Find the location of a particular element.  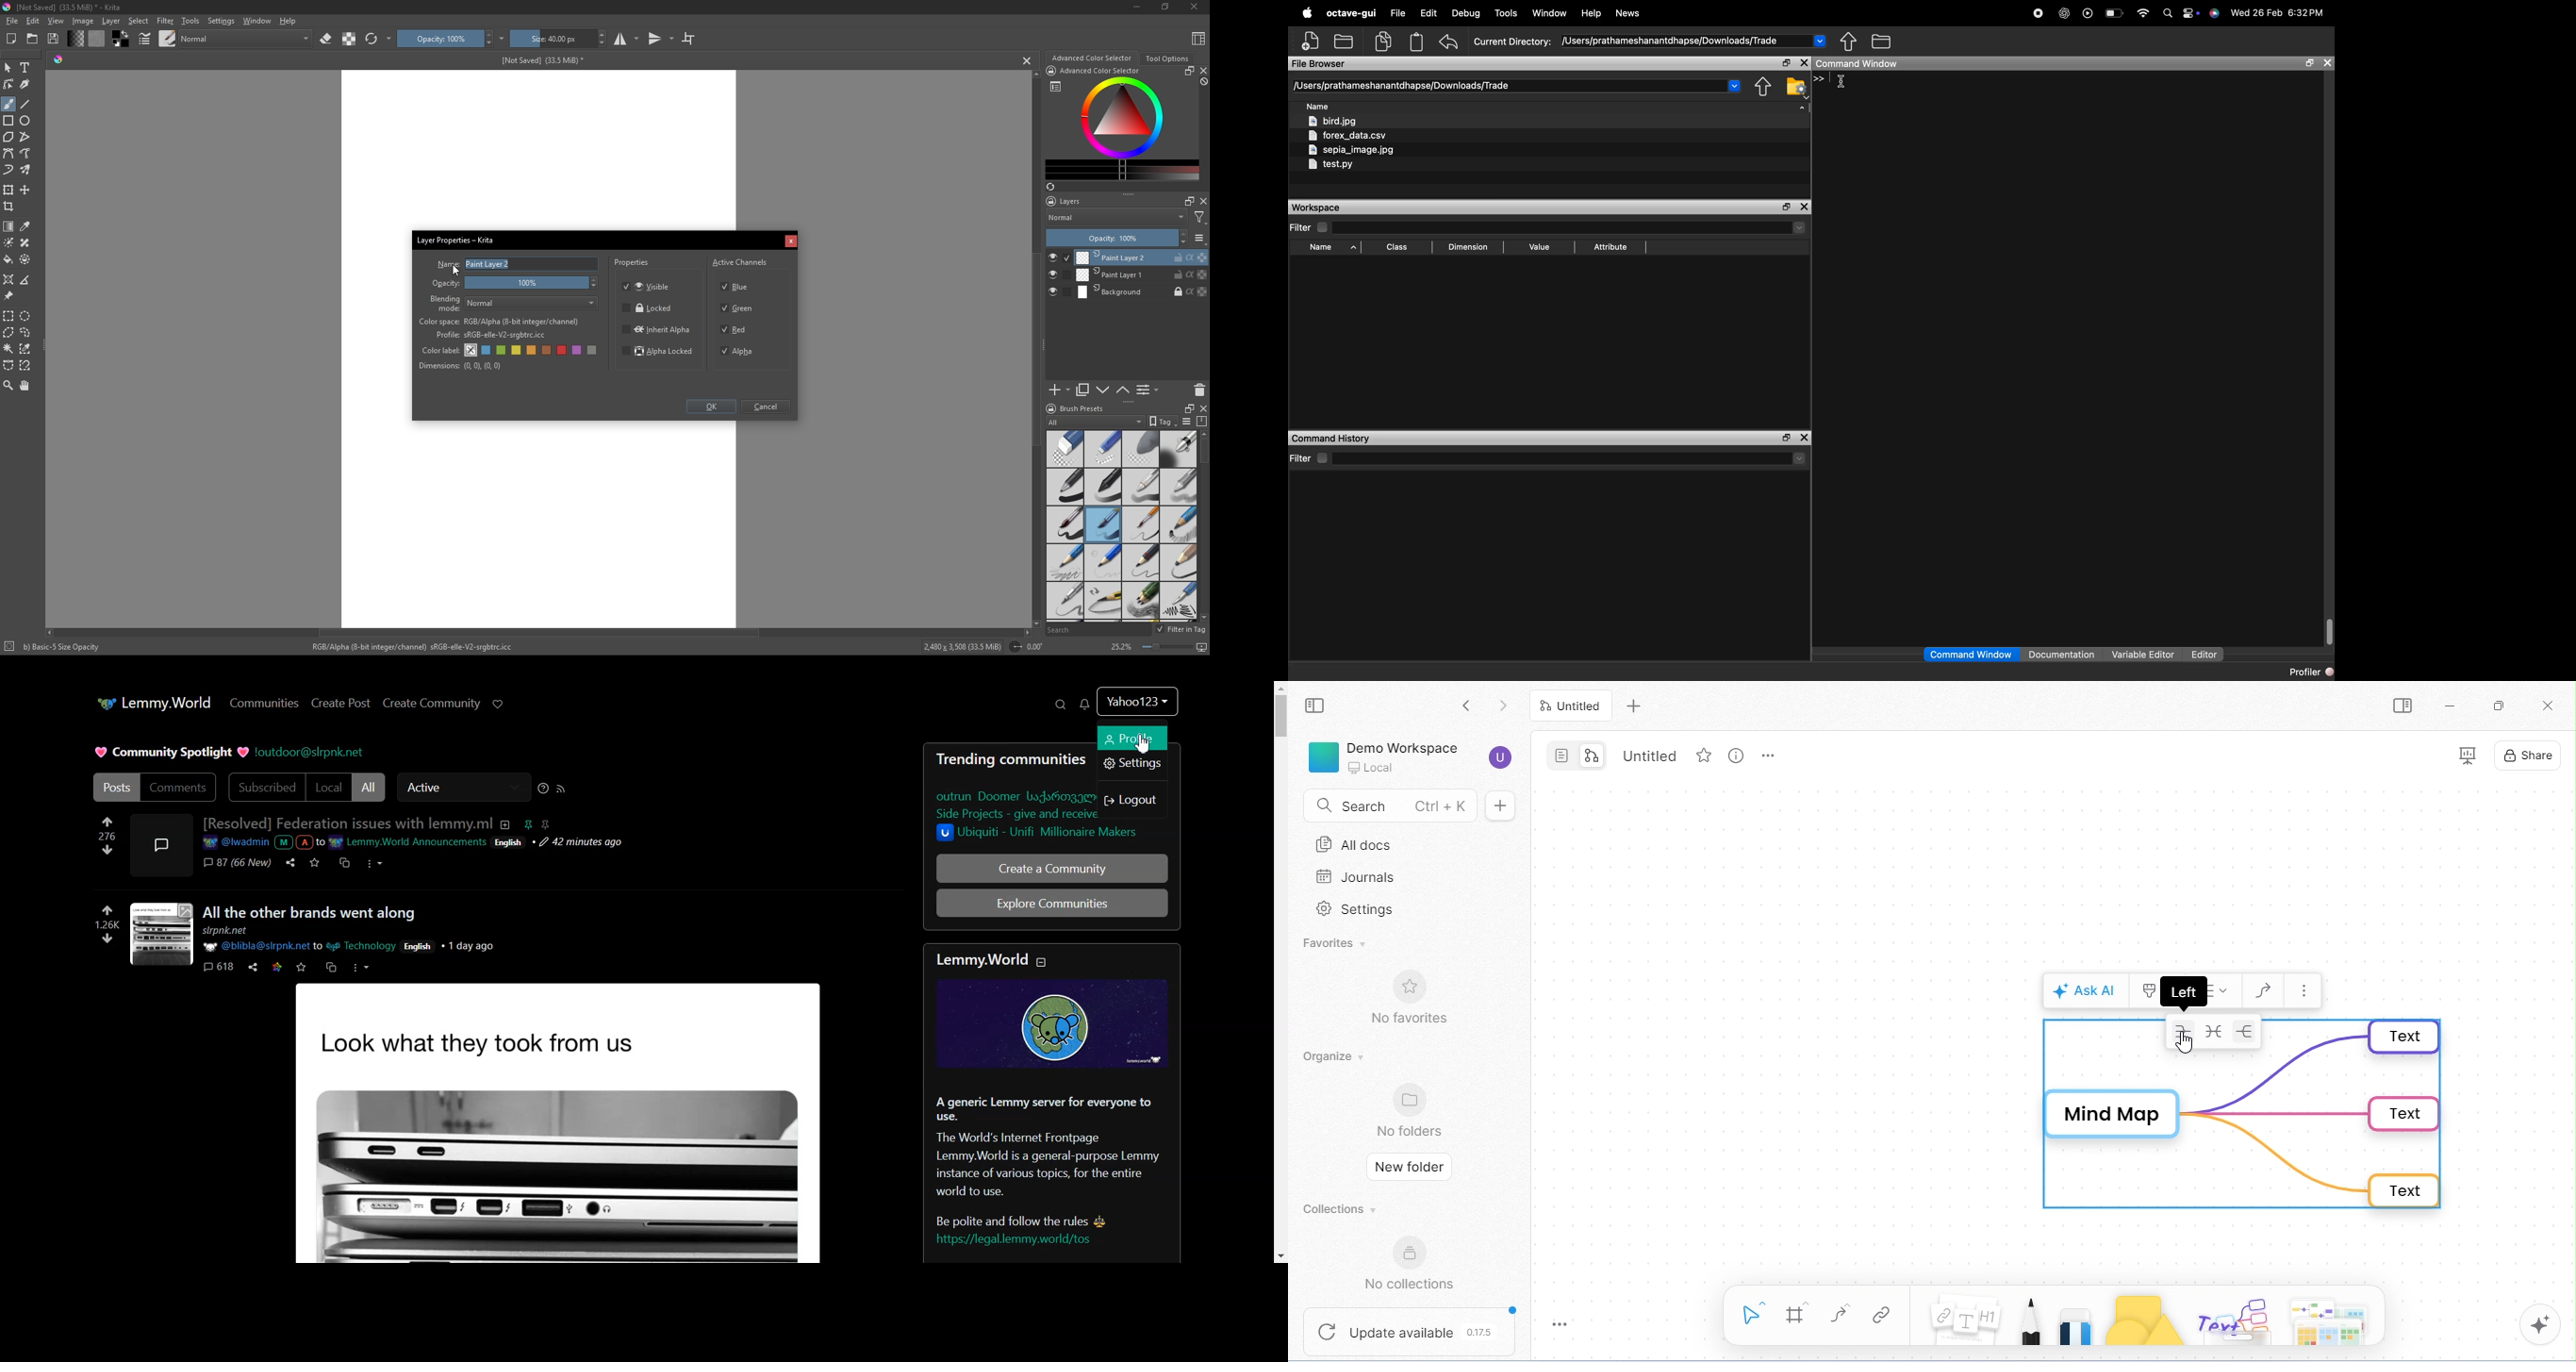

check button is located at coordinates (1060, 275).